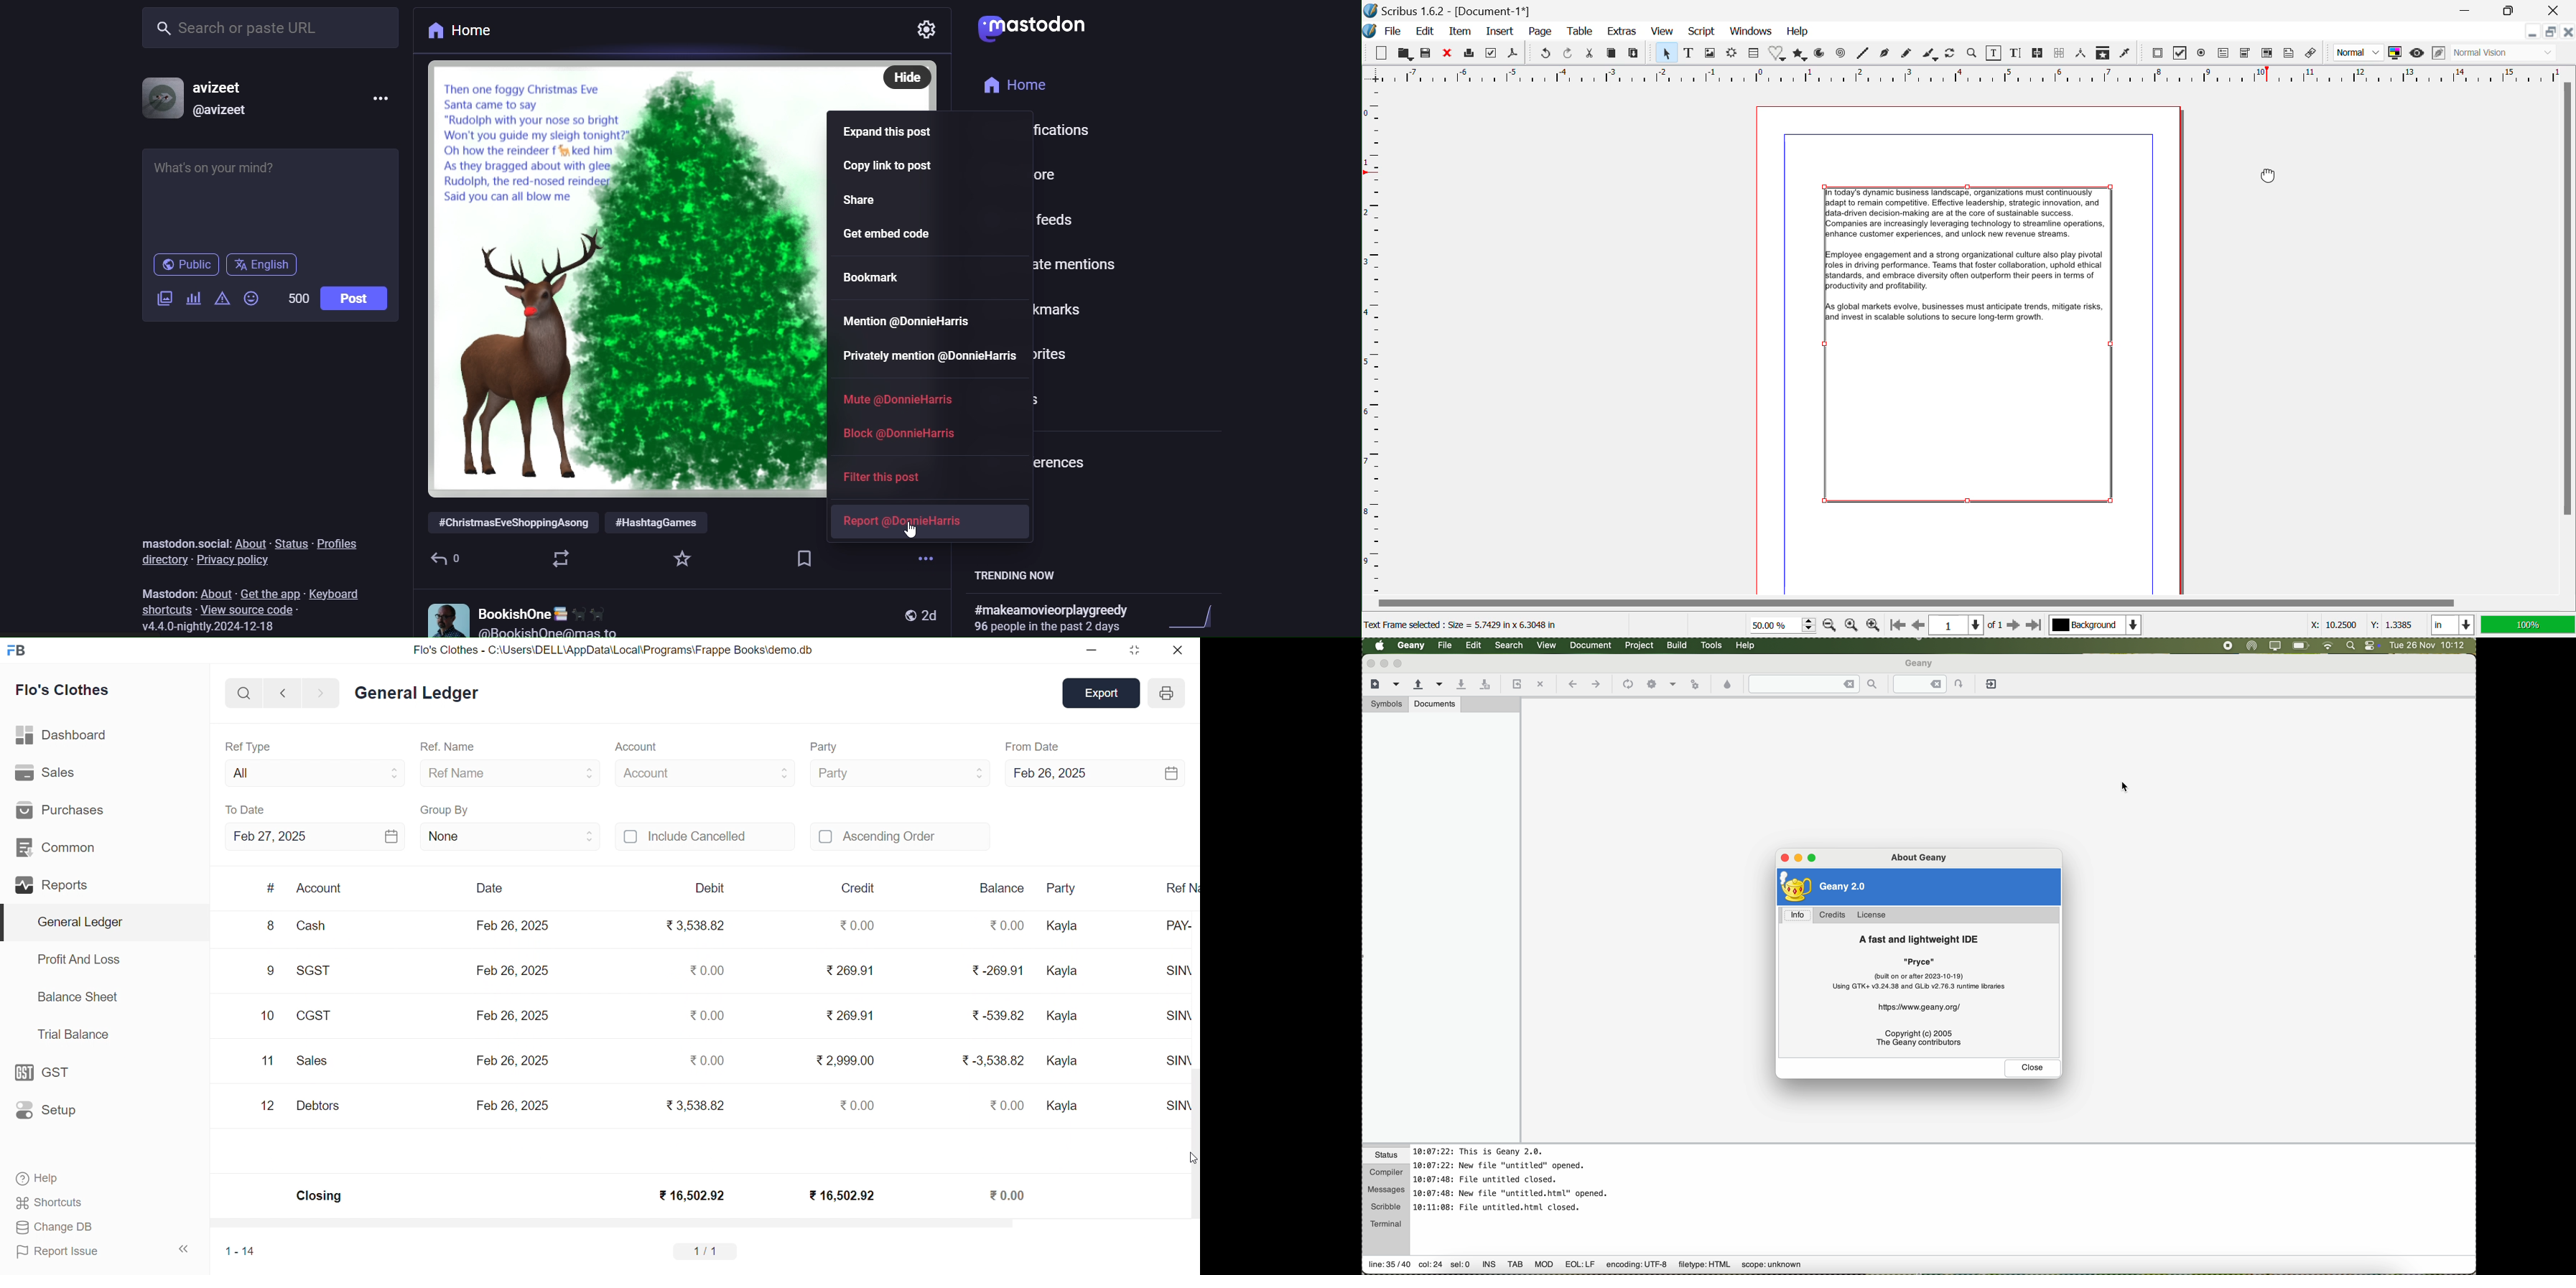 The height and width of the screenshot is (1288, 2576). What do you see at coordinates (56, 846) in the screenshot?
I see `Common` at bounding box center [56, 846].